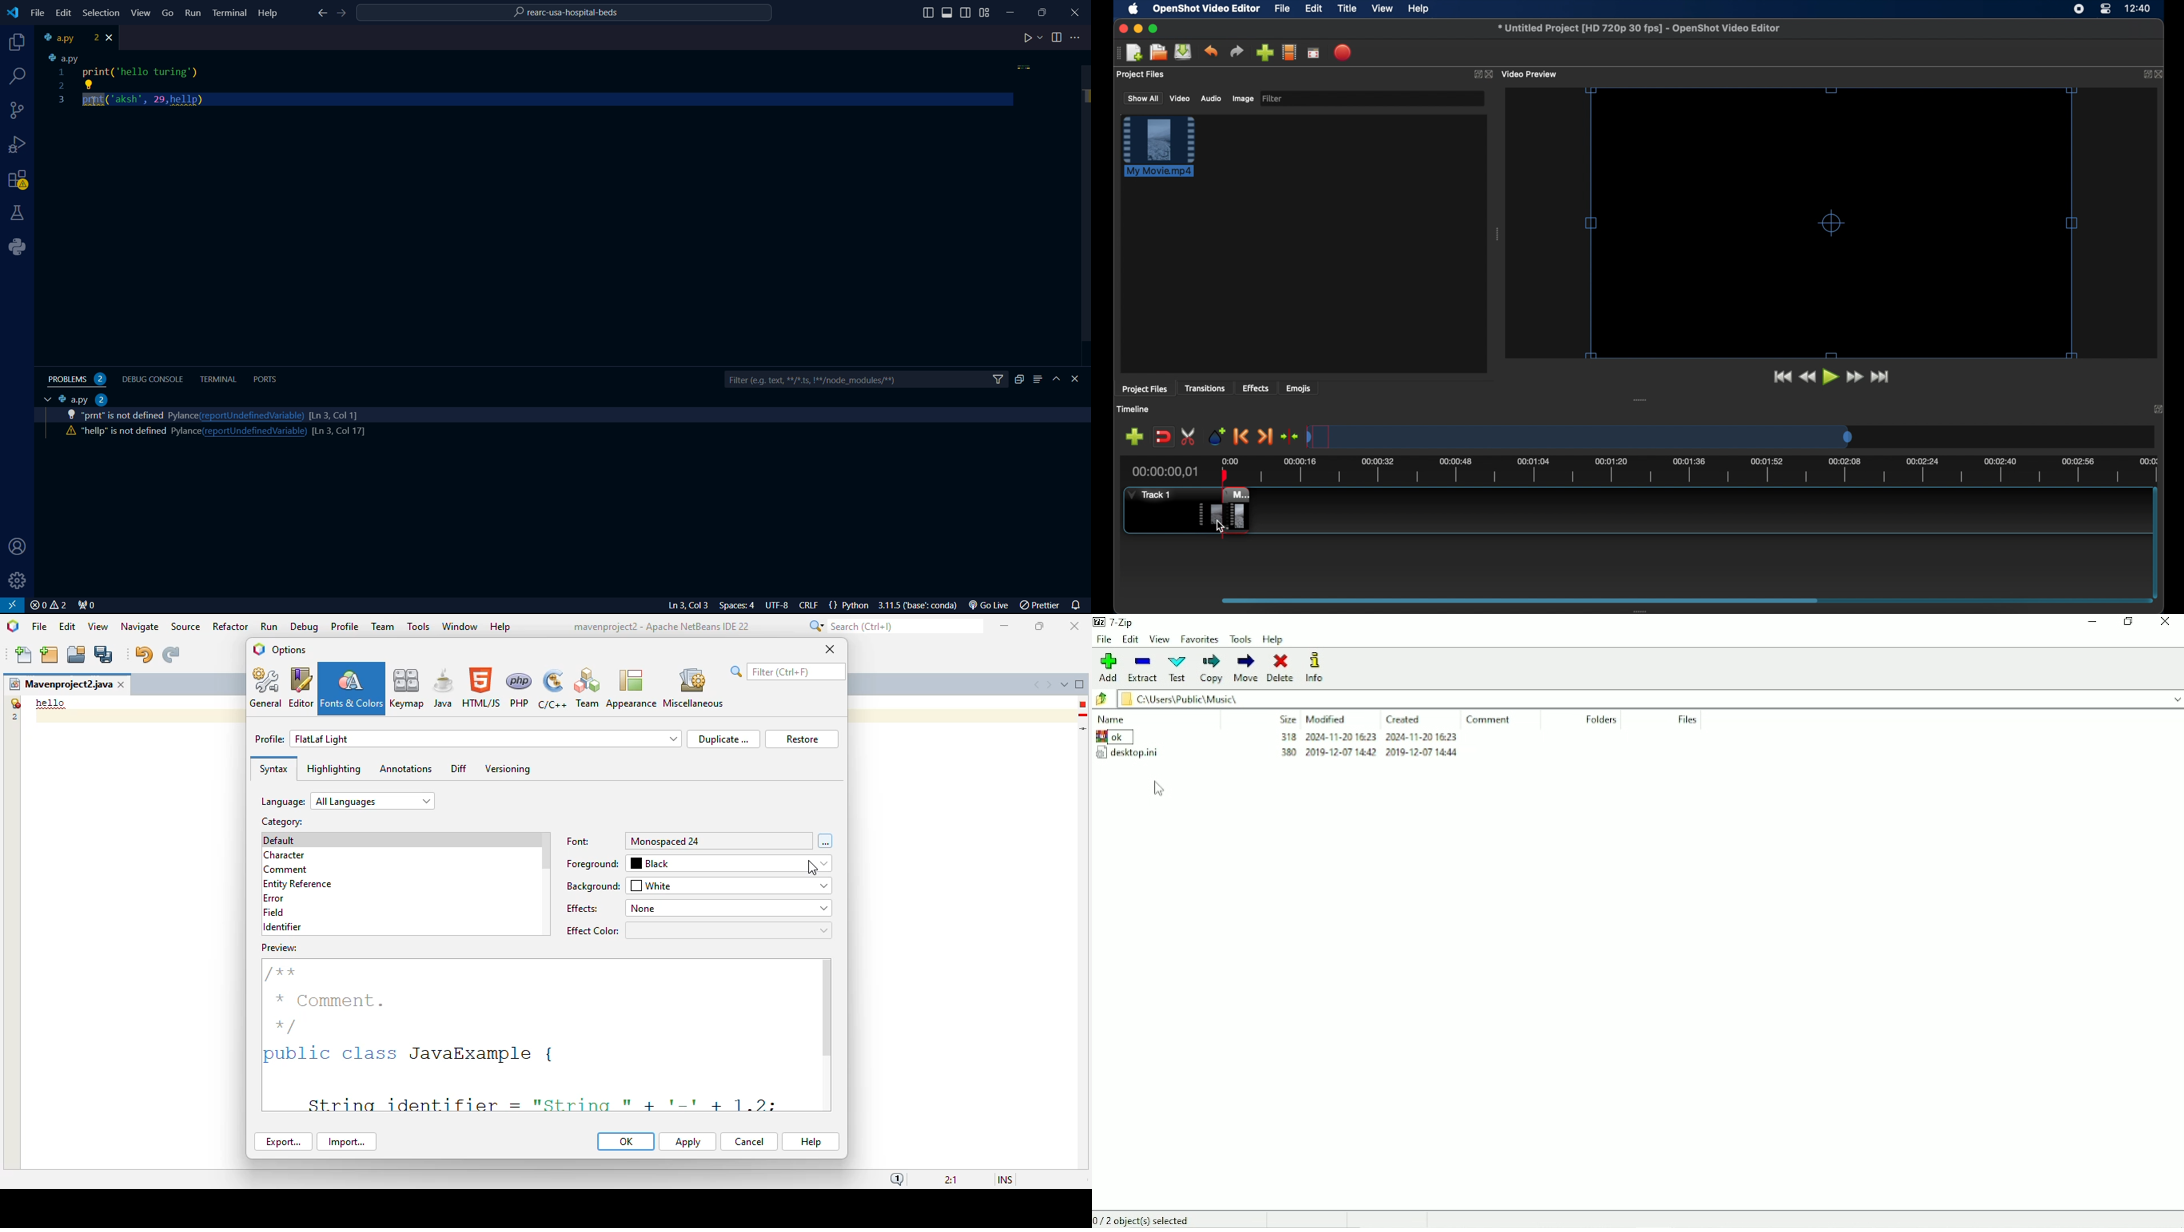 The width and height of the screenshot is (2184, 1232). Describe the element at coordinates (1019, 379) in the screenshot. I see `duplicate` at that location.